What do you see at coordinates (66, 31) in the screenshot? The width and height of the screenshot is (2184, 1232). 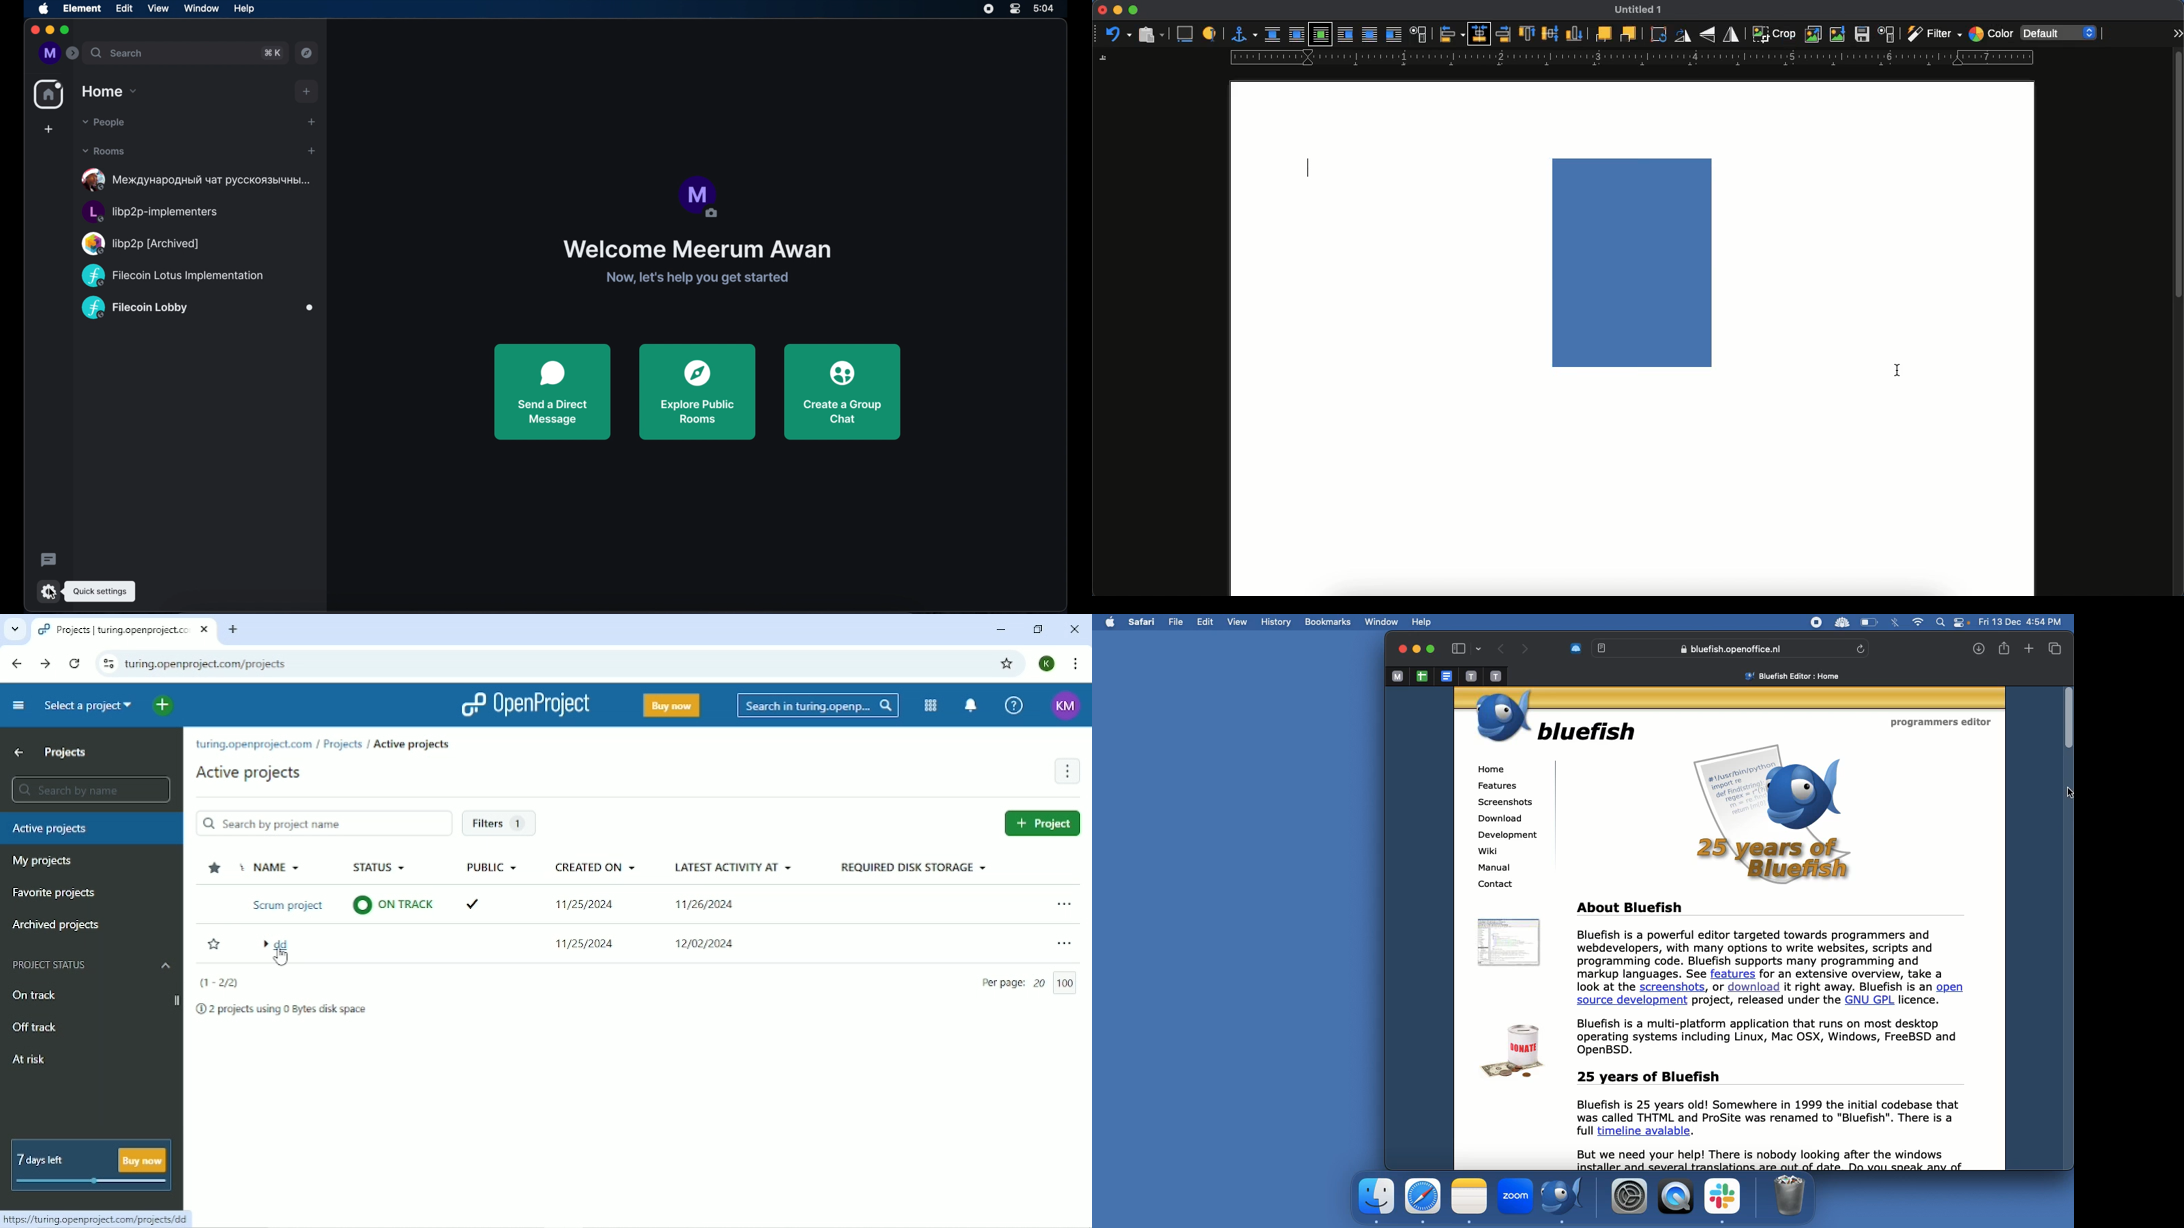 I see `maximize` at bounding box center [66, 31].